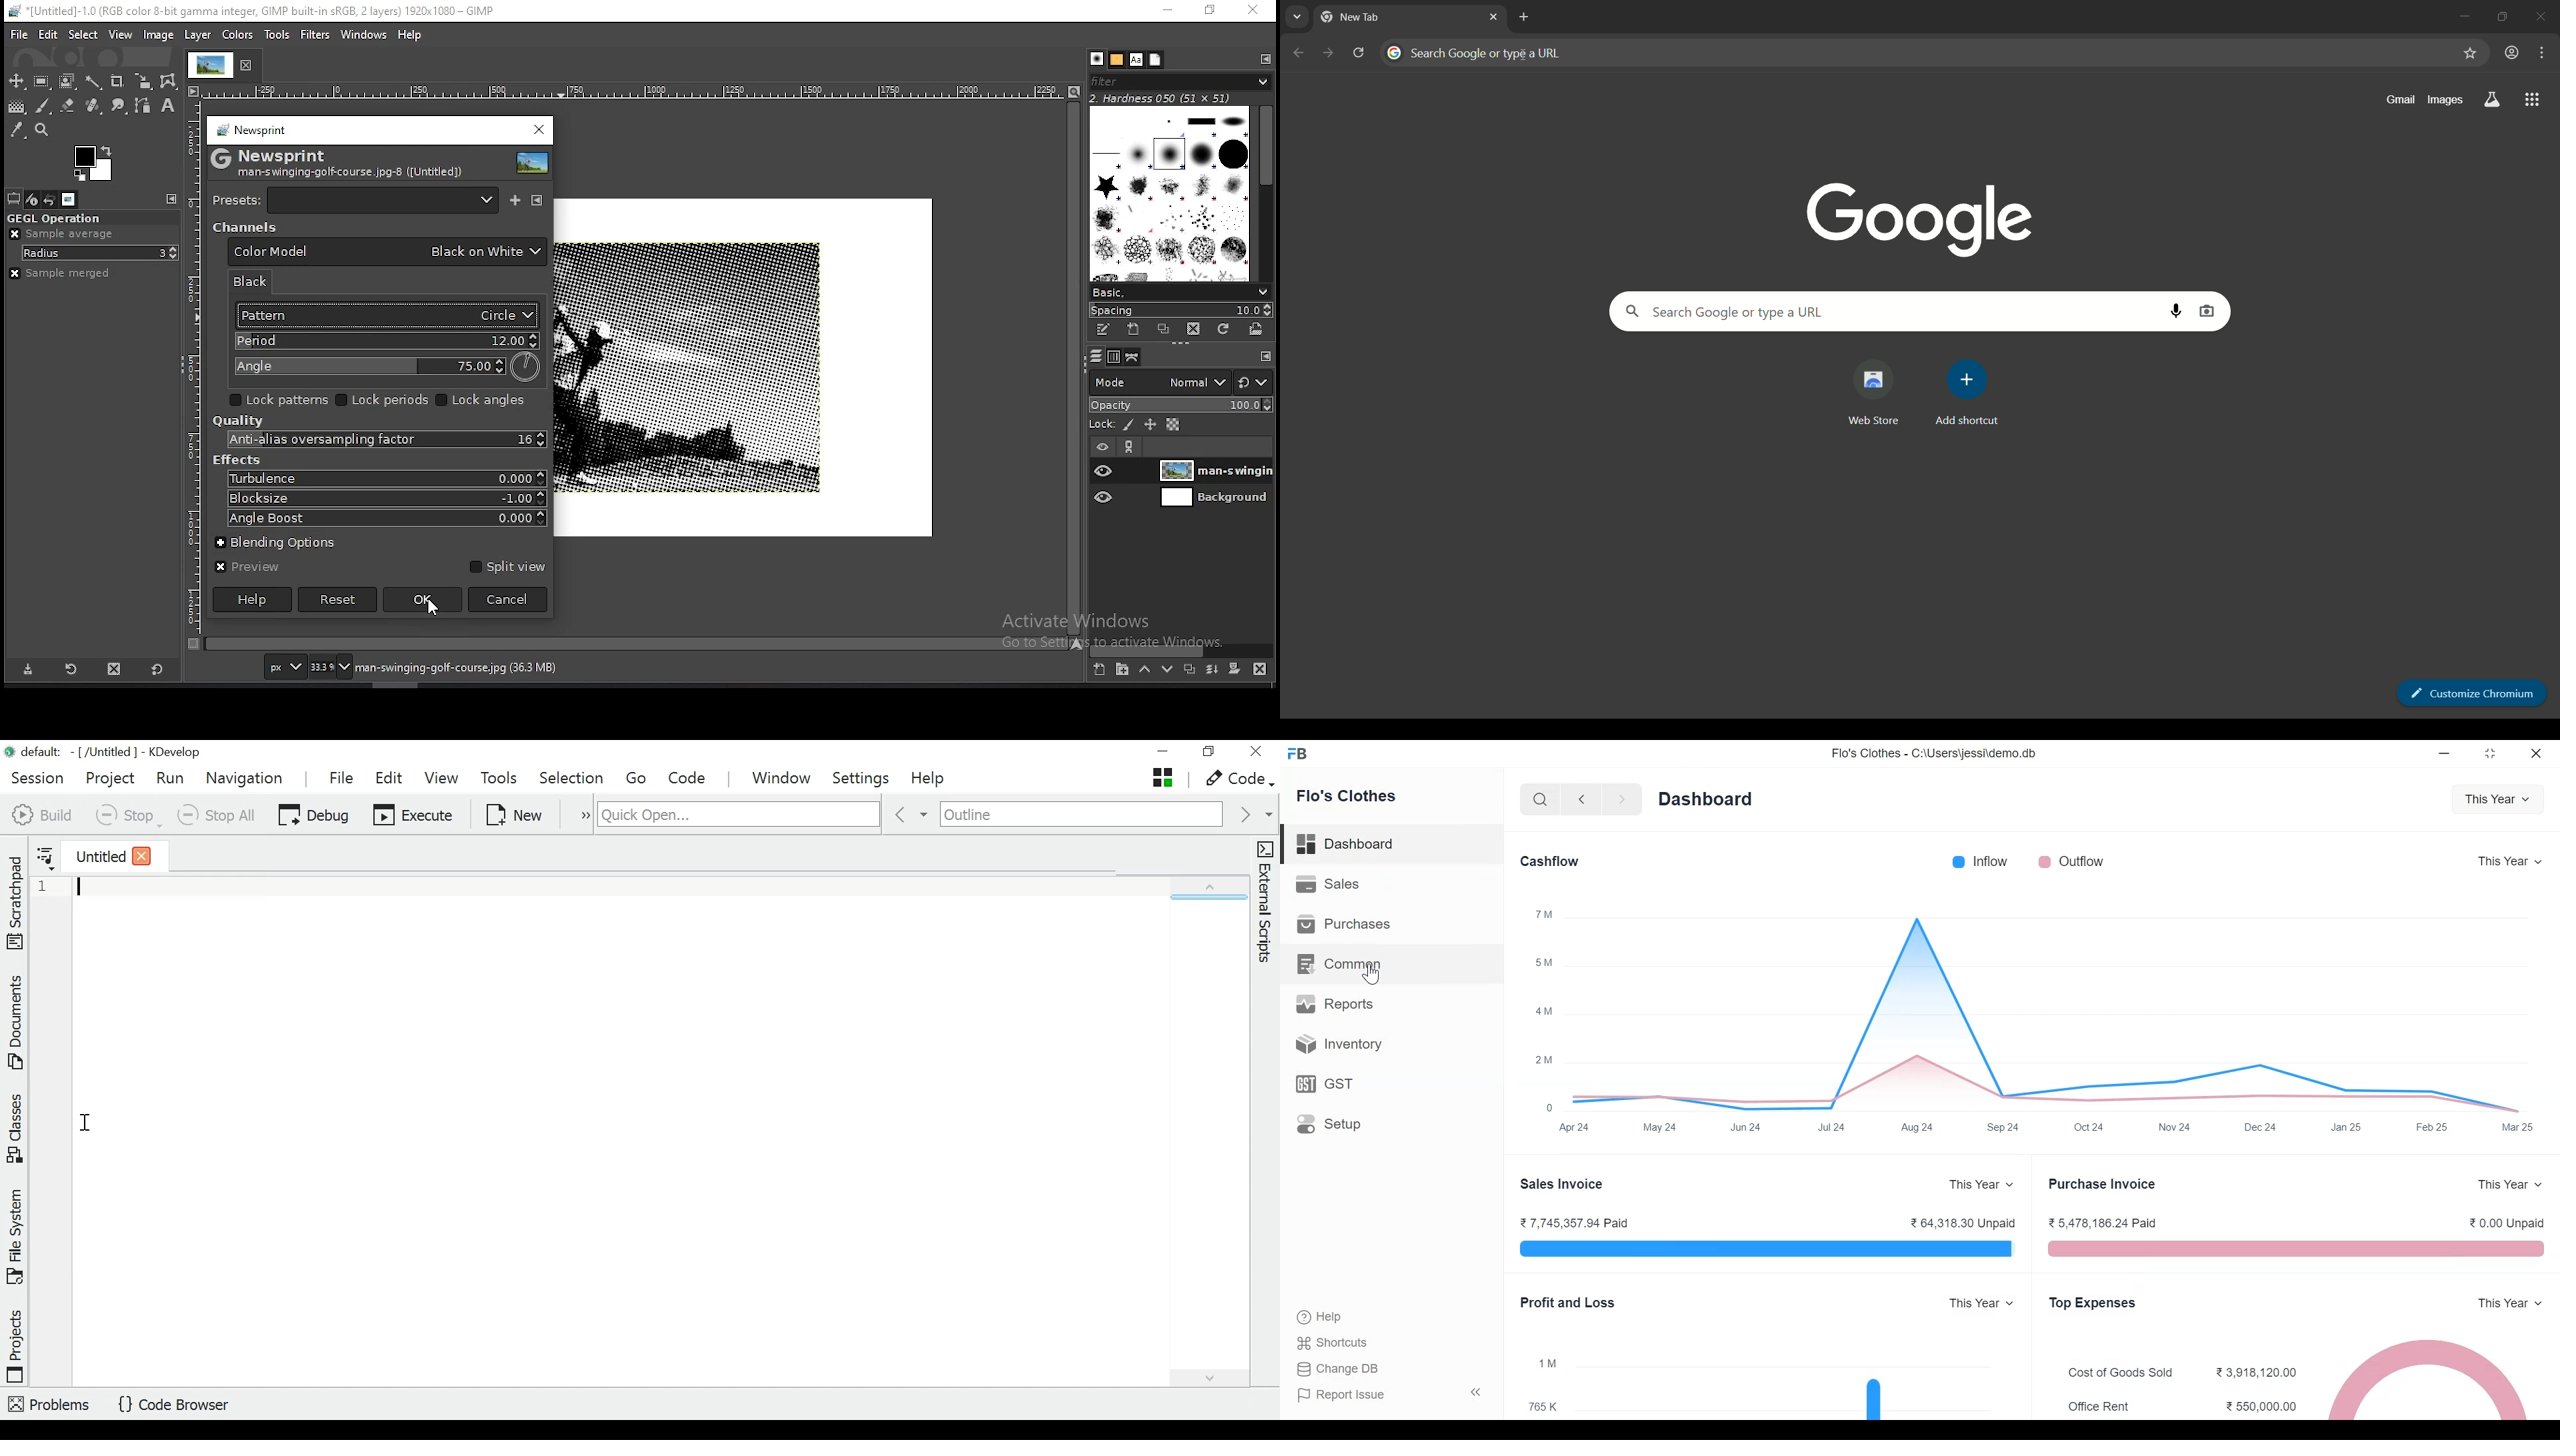  What do you see at coordinates (2489, 753) in the screenshot?
I see `Restore` at bounding box center [2489, 753].